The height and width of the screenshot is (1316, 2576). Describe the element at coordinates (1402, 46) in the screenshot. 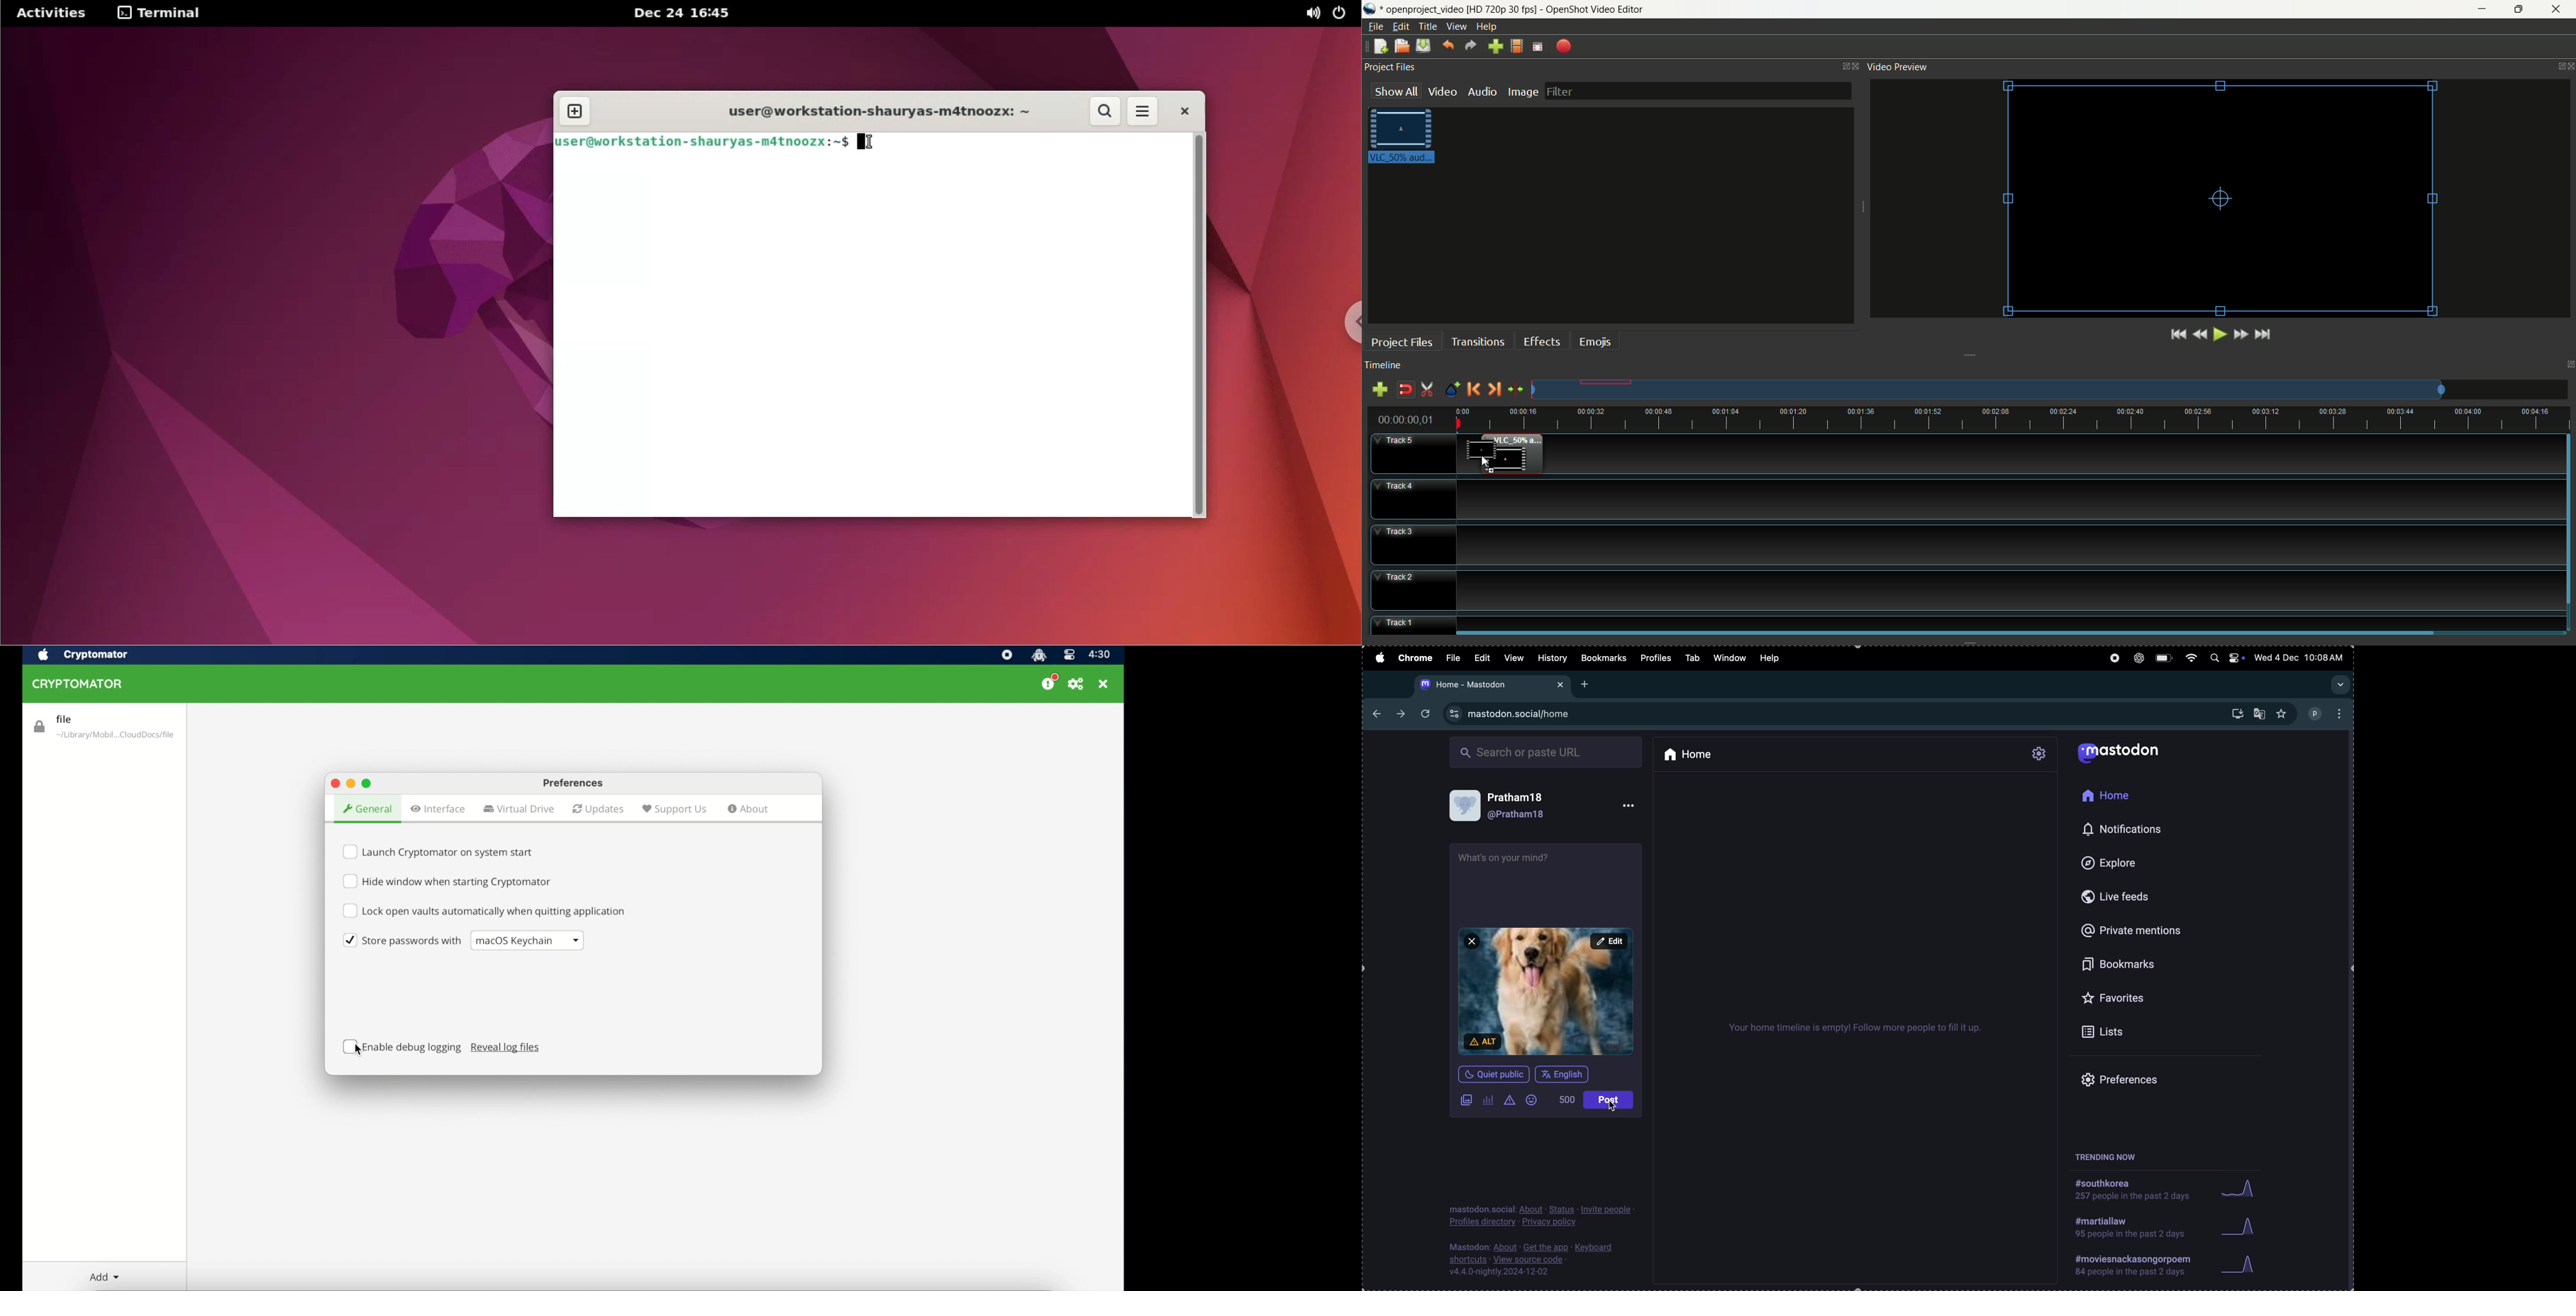

I see `open project` at that location.